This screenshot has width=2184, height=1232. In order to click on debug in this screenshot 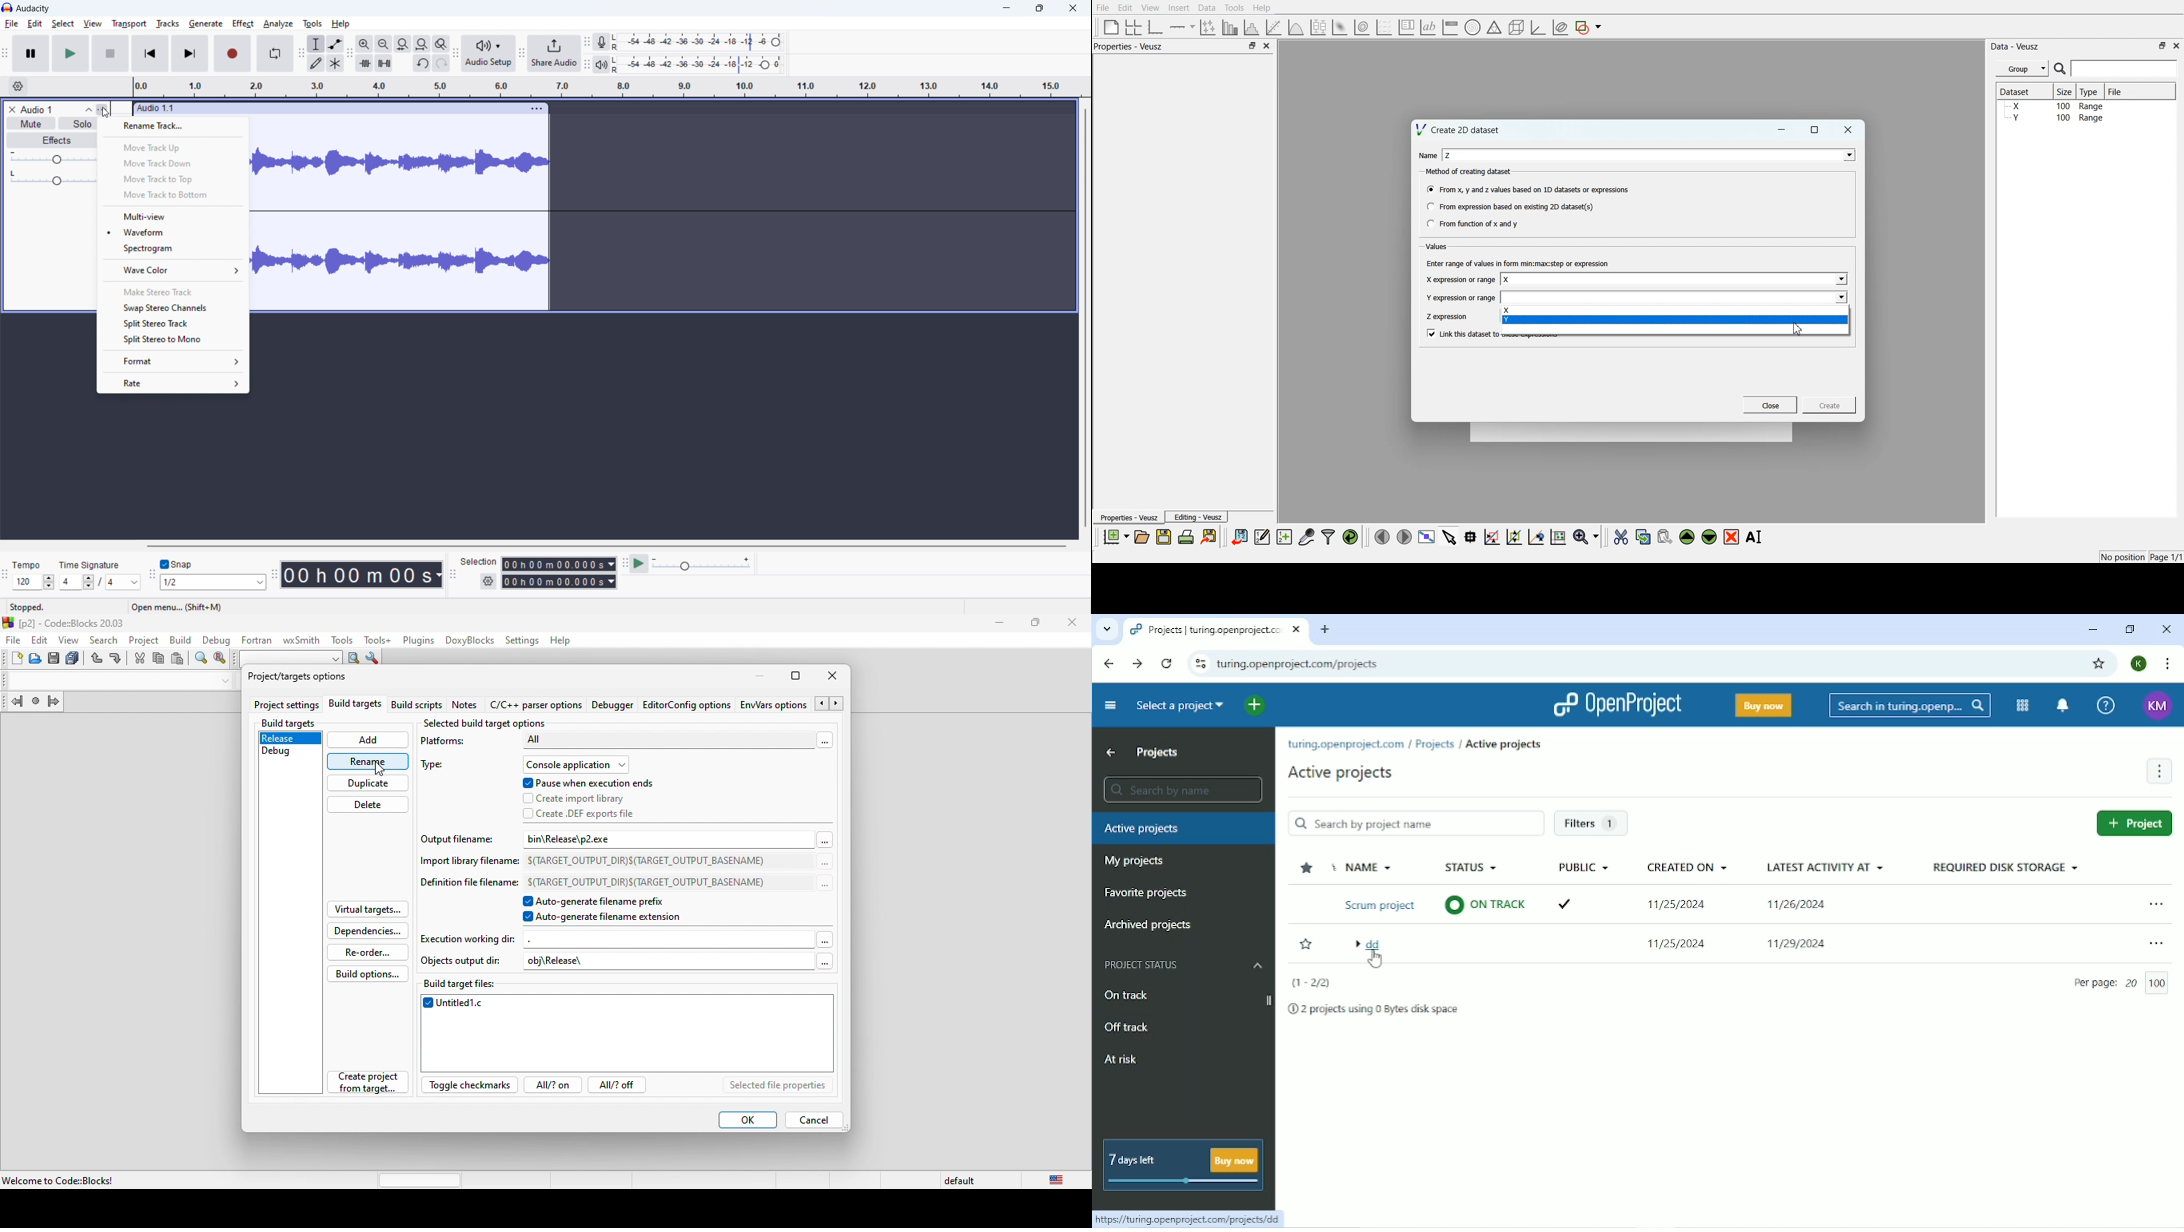, I will do `click(215, 639)`.